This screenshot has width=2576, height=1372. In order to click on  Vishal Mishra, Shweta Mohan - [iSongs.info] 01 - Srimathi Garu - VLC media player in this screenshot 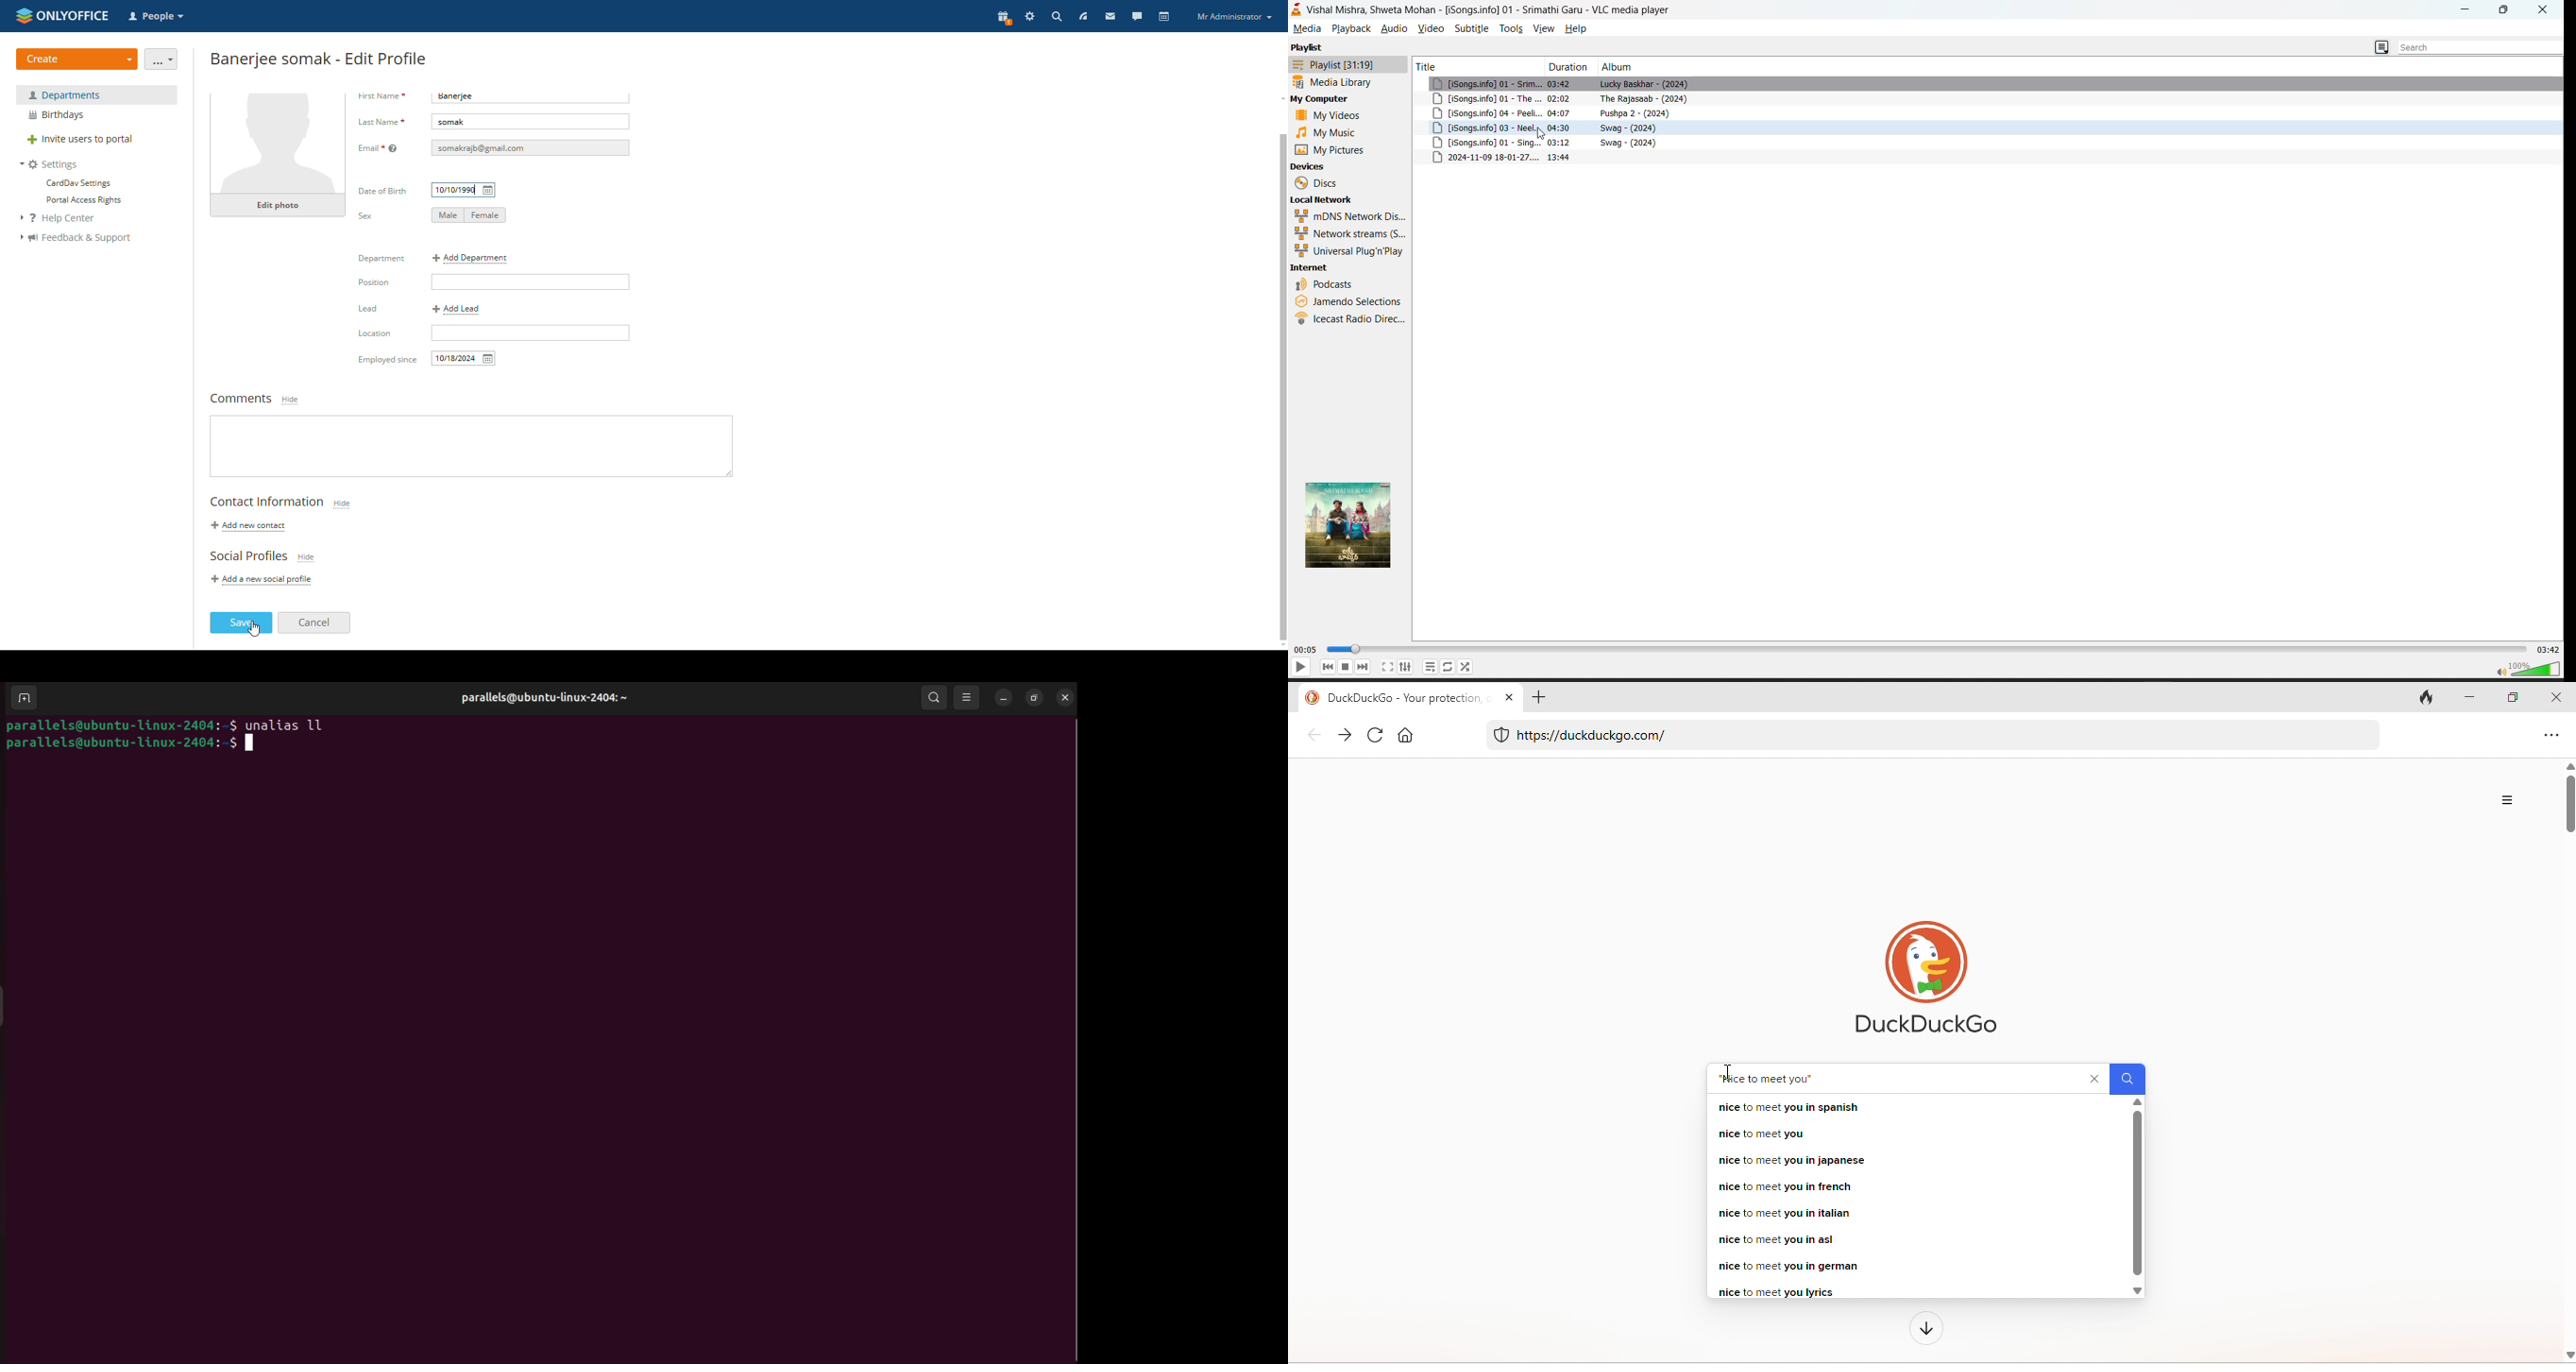, I will do `click(1495, 9)`.